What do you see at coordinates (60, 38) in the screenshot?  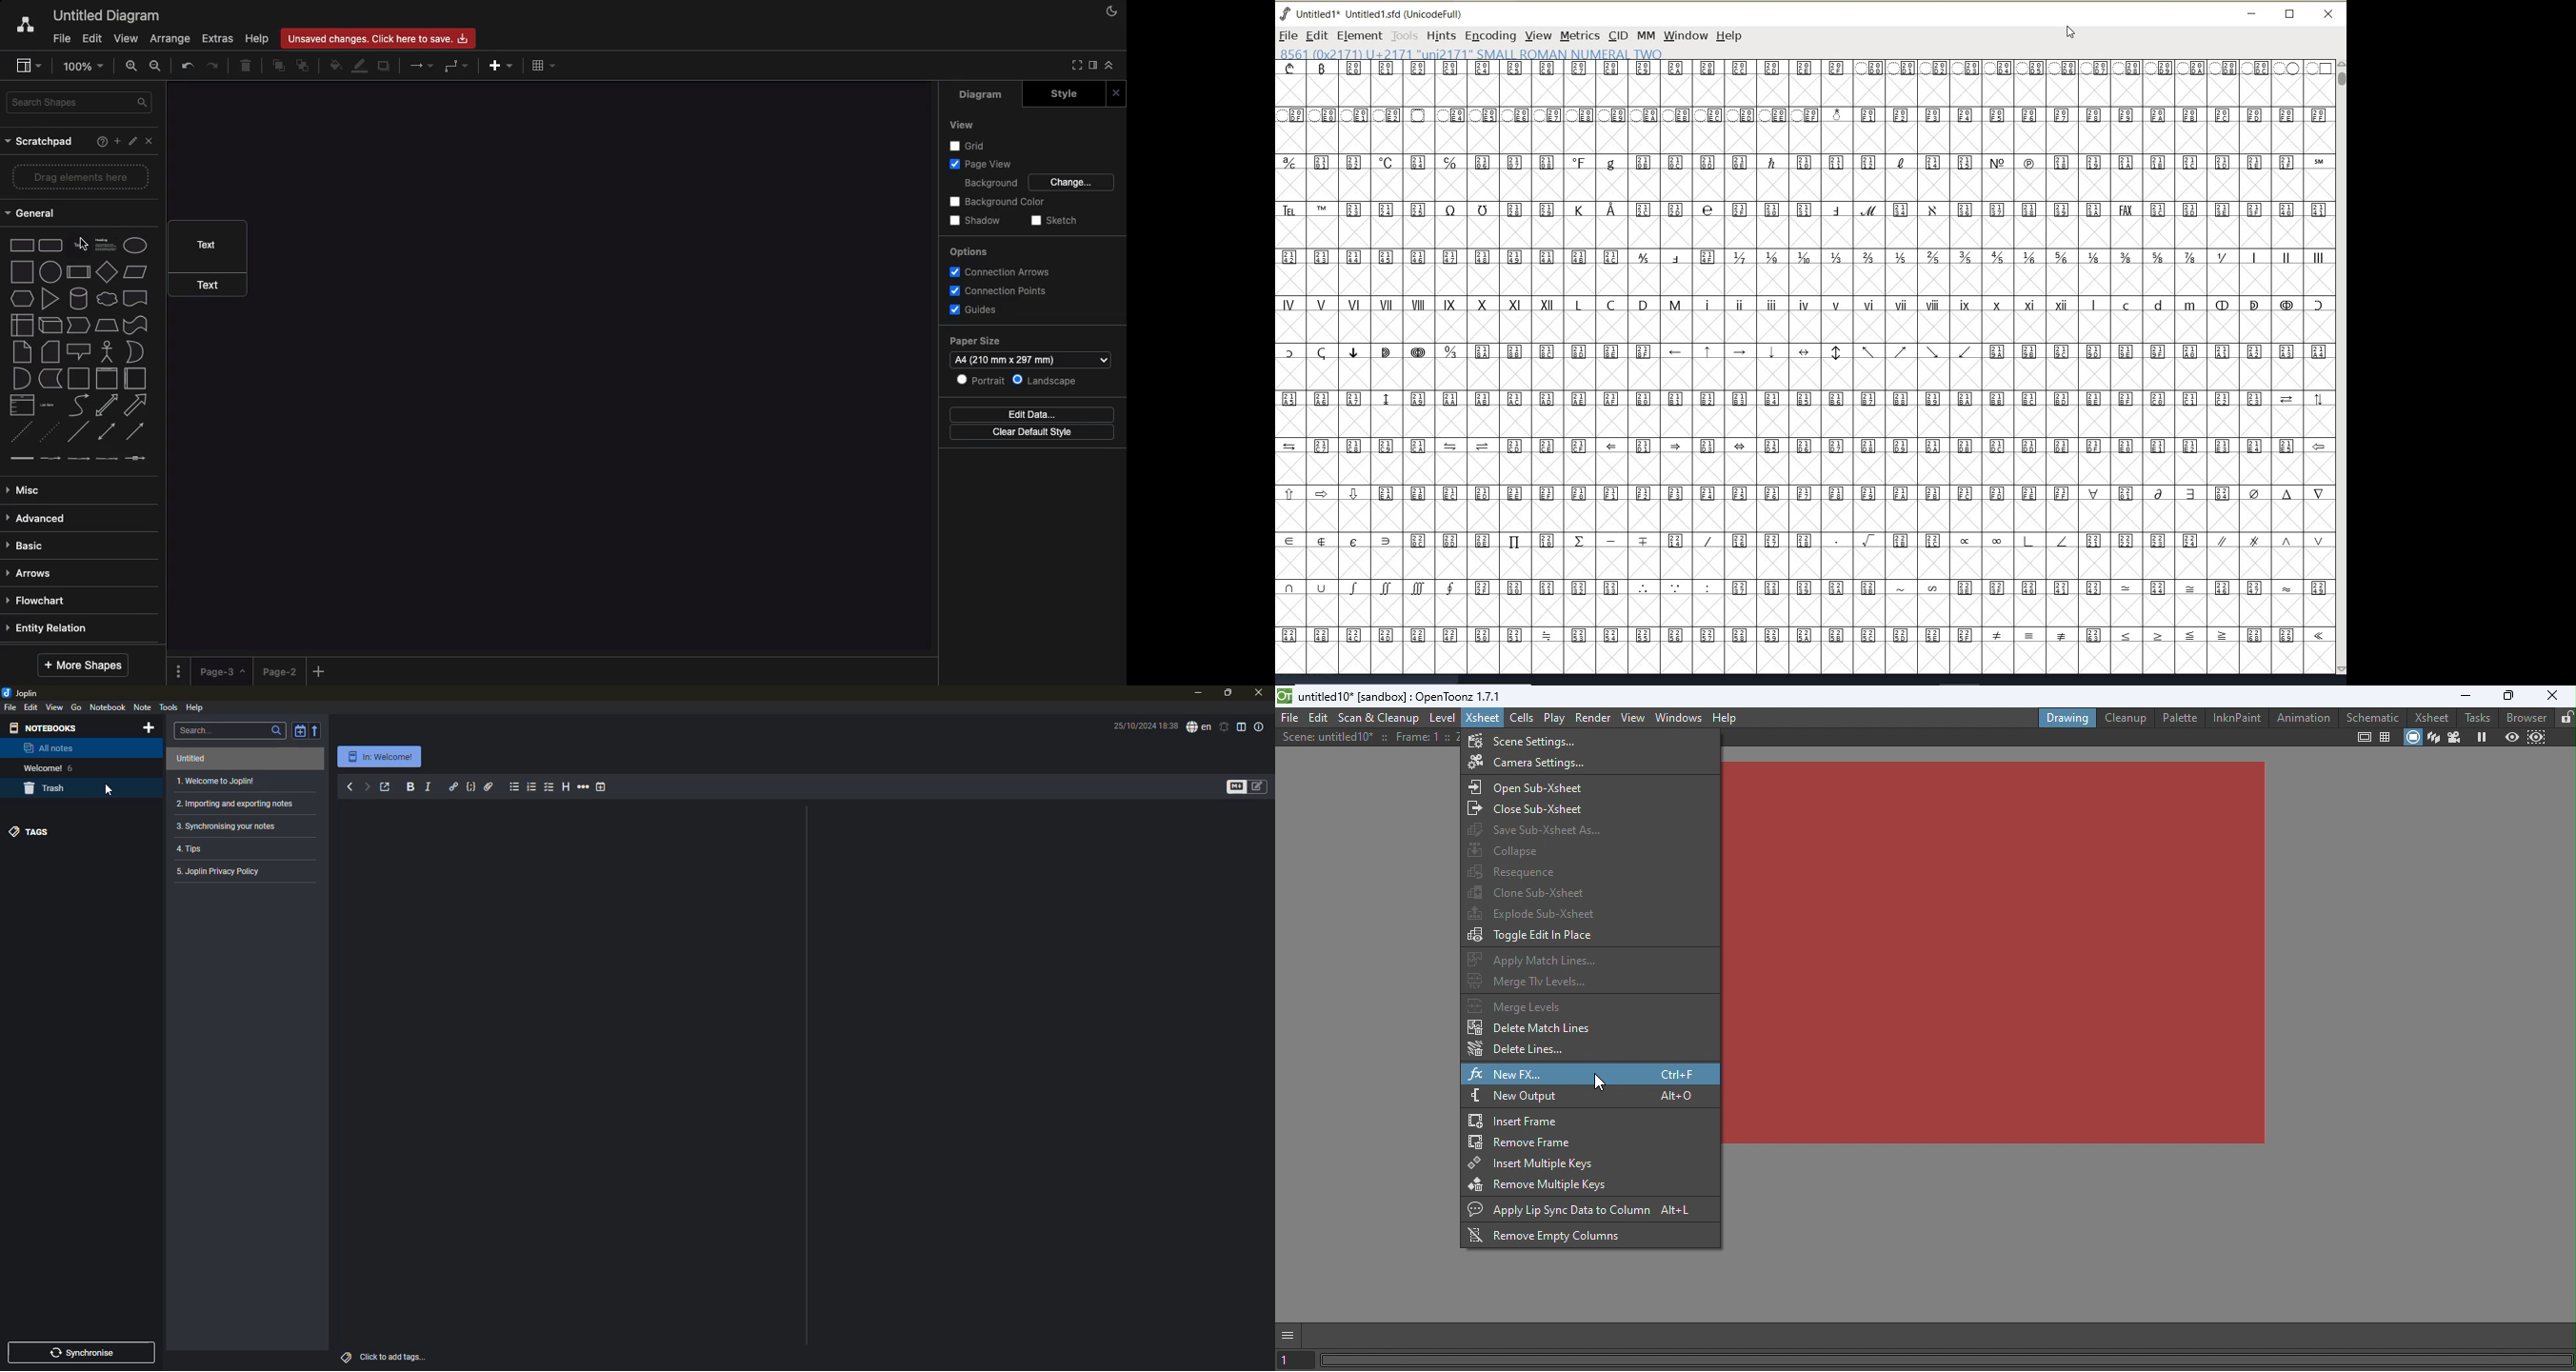 I see `File` at bounding box center [60, 38].